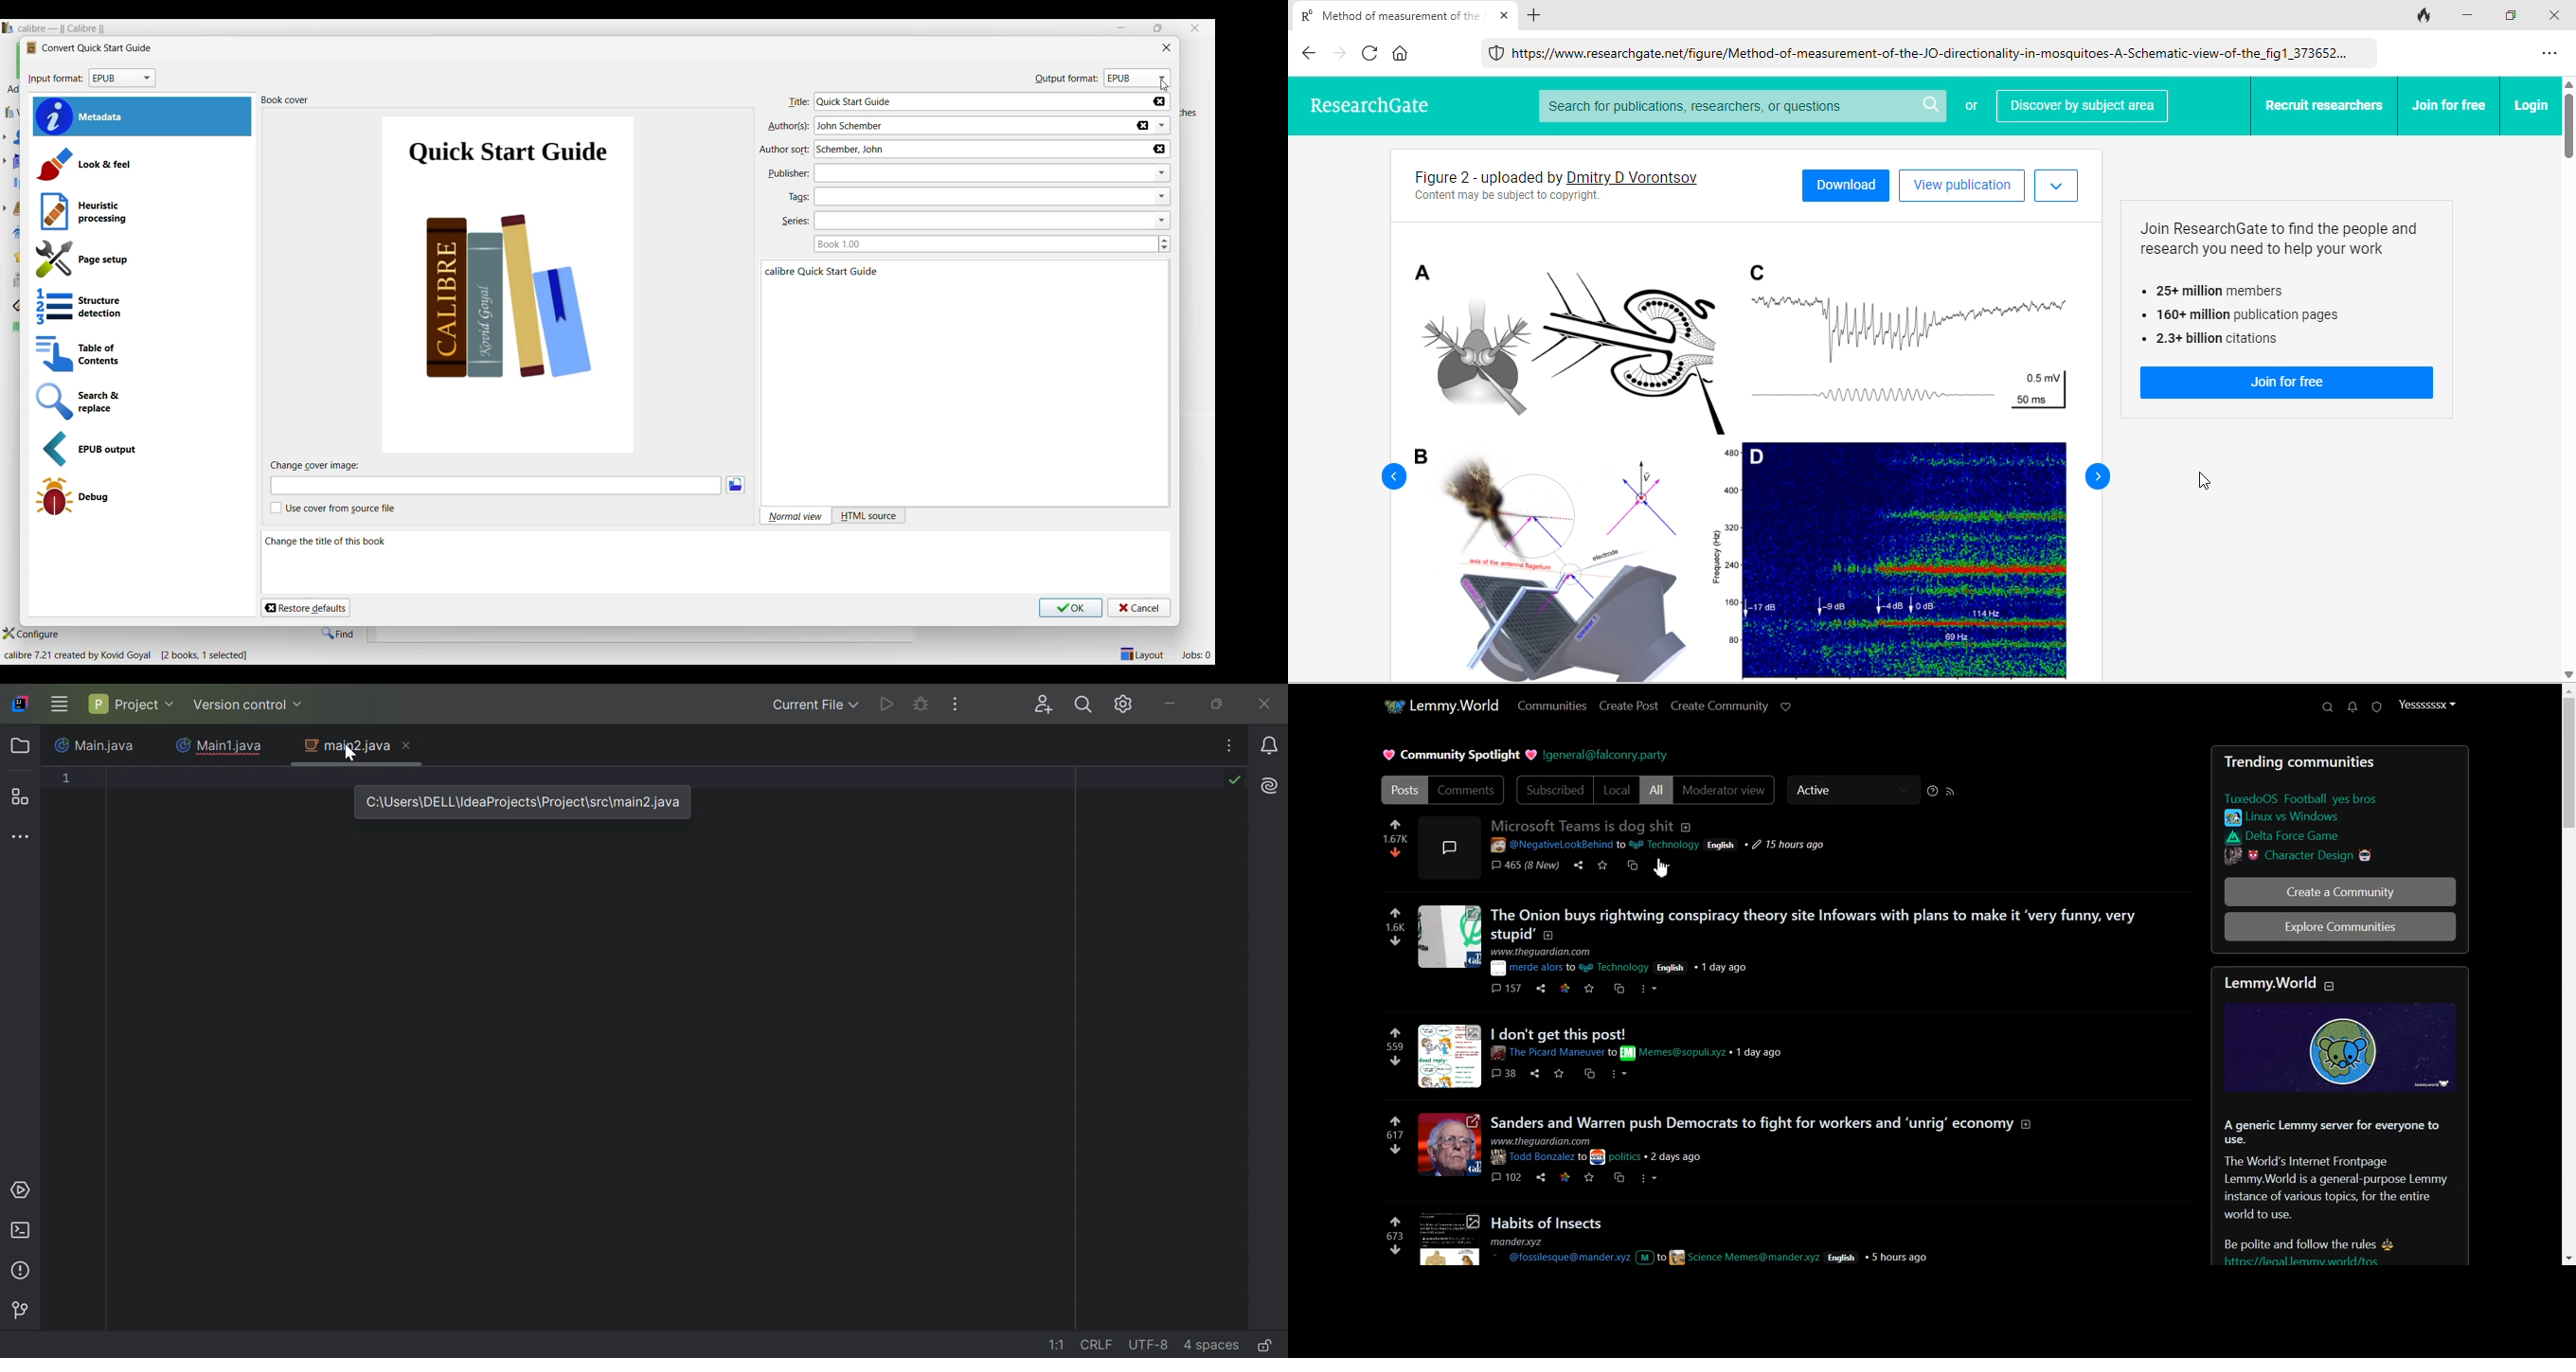 The width and height of the screenshot is (2576, 1372). I want to click on Find, so click(339, 633).